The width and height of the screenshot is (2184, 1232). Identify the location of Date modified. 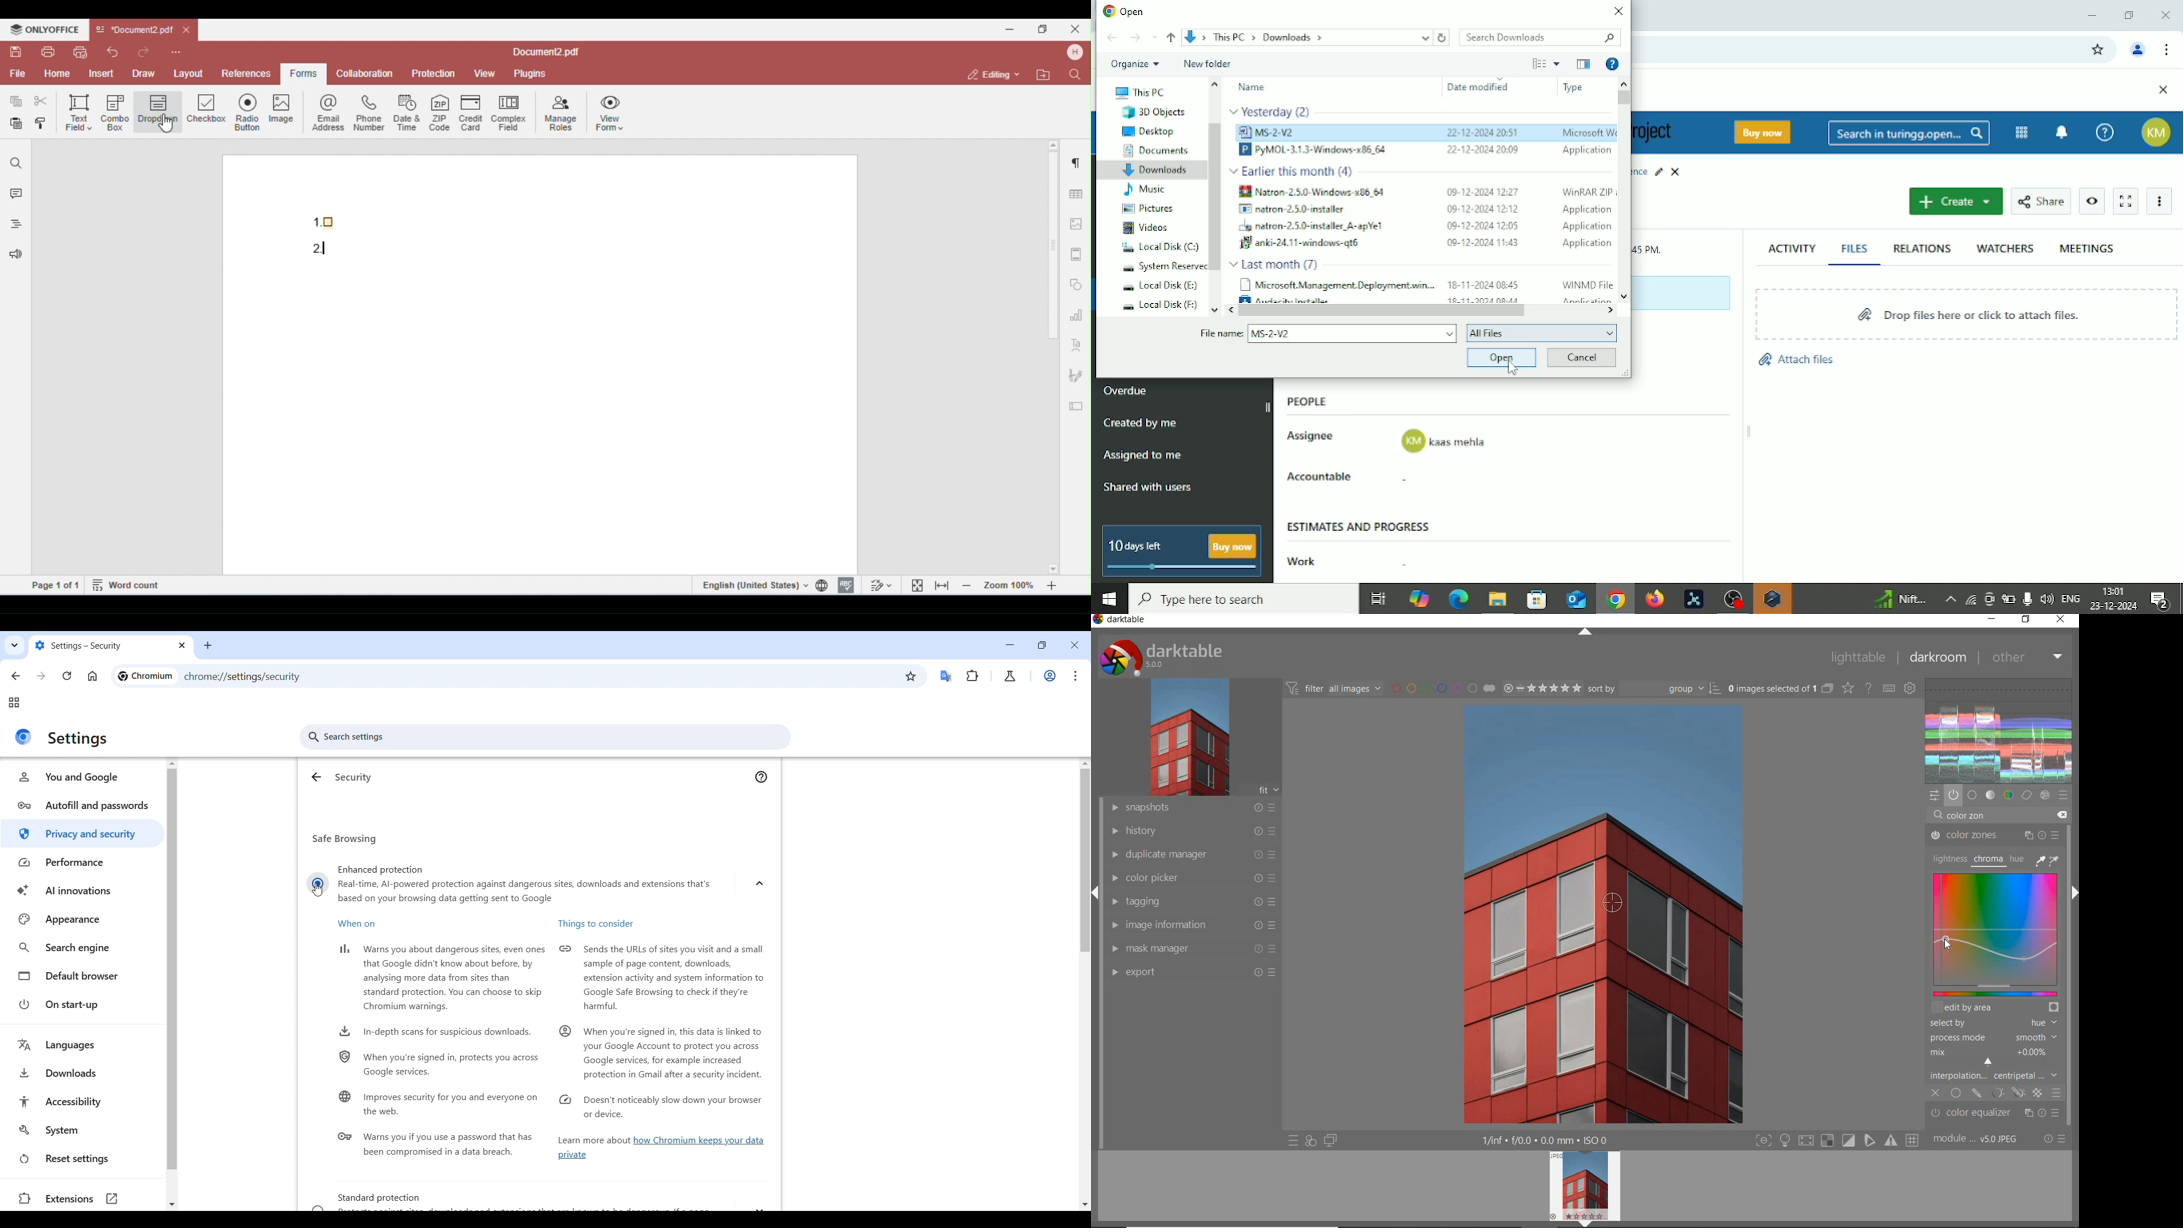
(1475, 86).